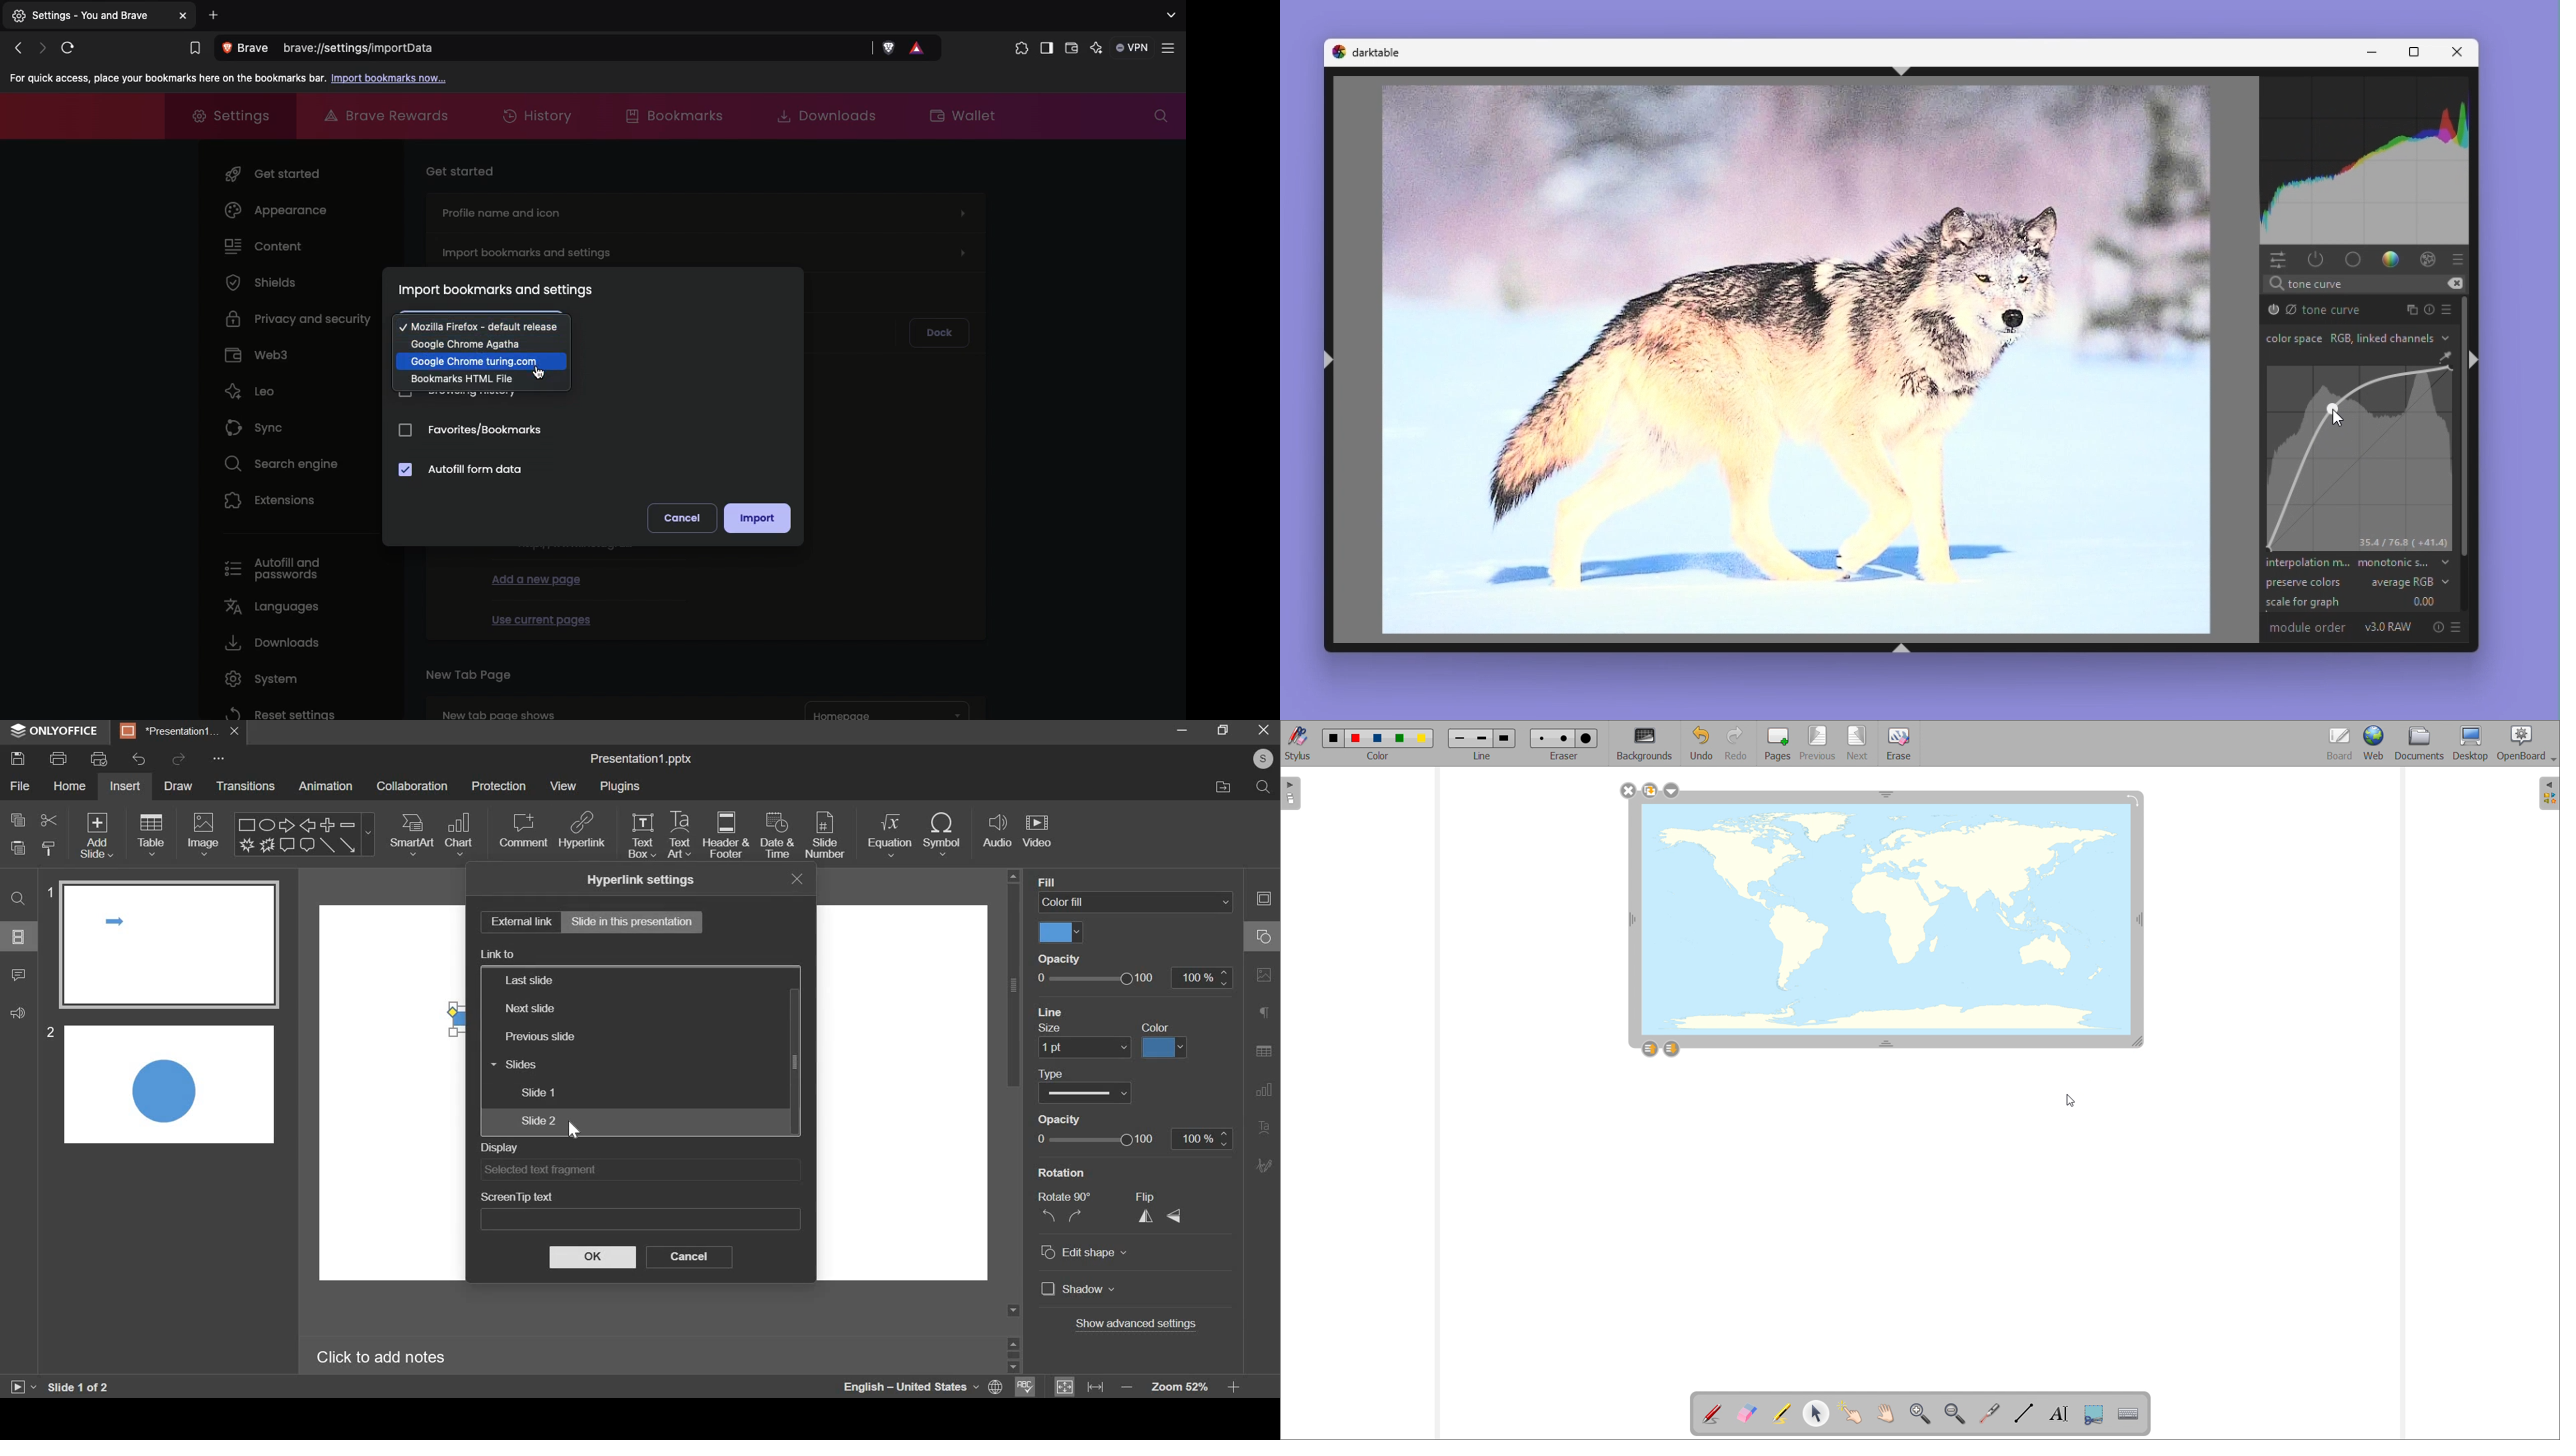 The width and height of the screenshot is (2576, 1456). What do you see at coordinates (1066, 1173) in the screenshot?
I see `rotation` at bounding box center [1066, 1173].